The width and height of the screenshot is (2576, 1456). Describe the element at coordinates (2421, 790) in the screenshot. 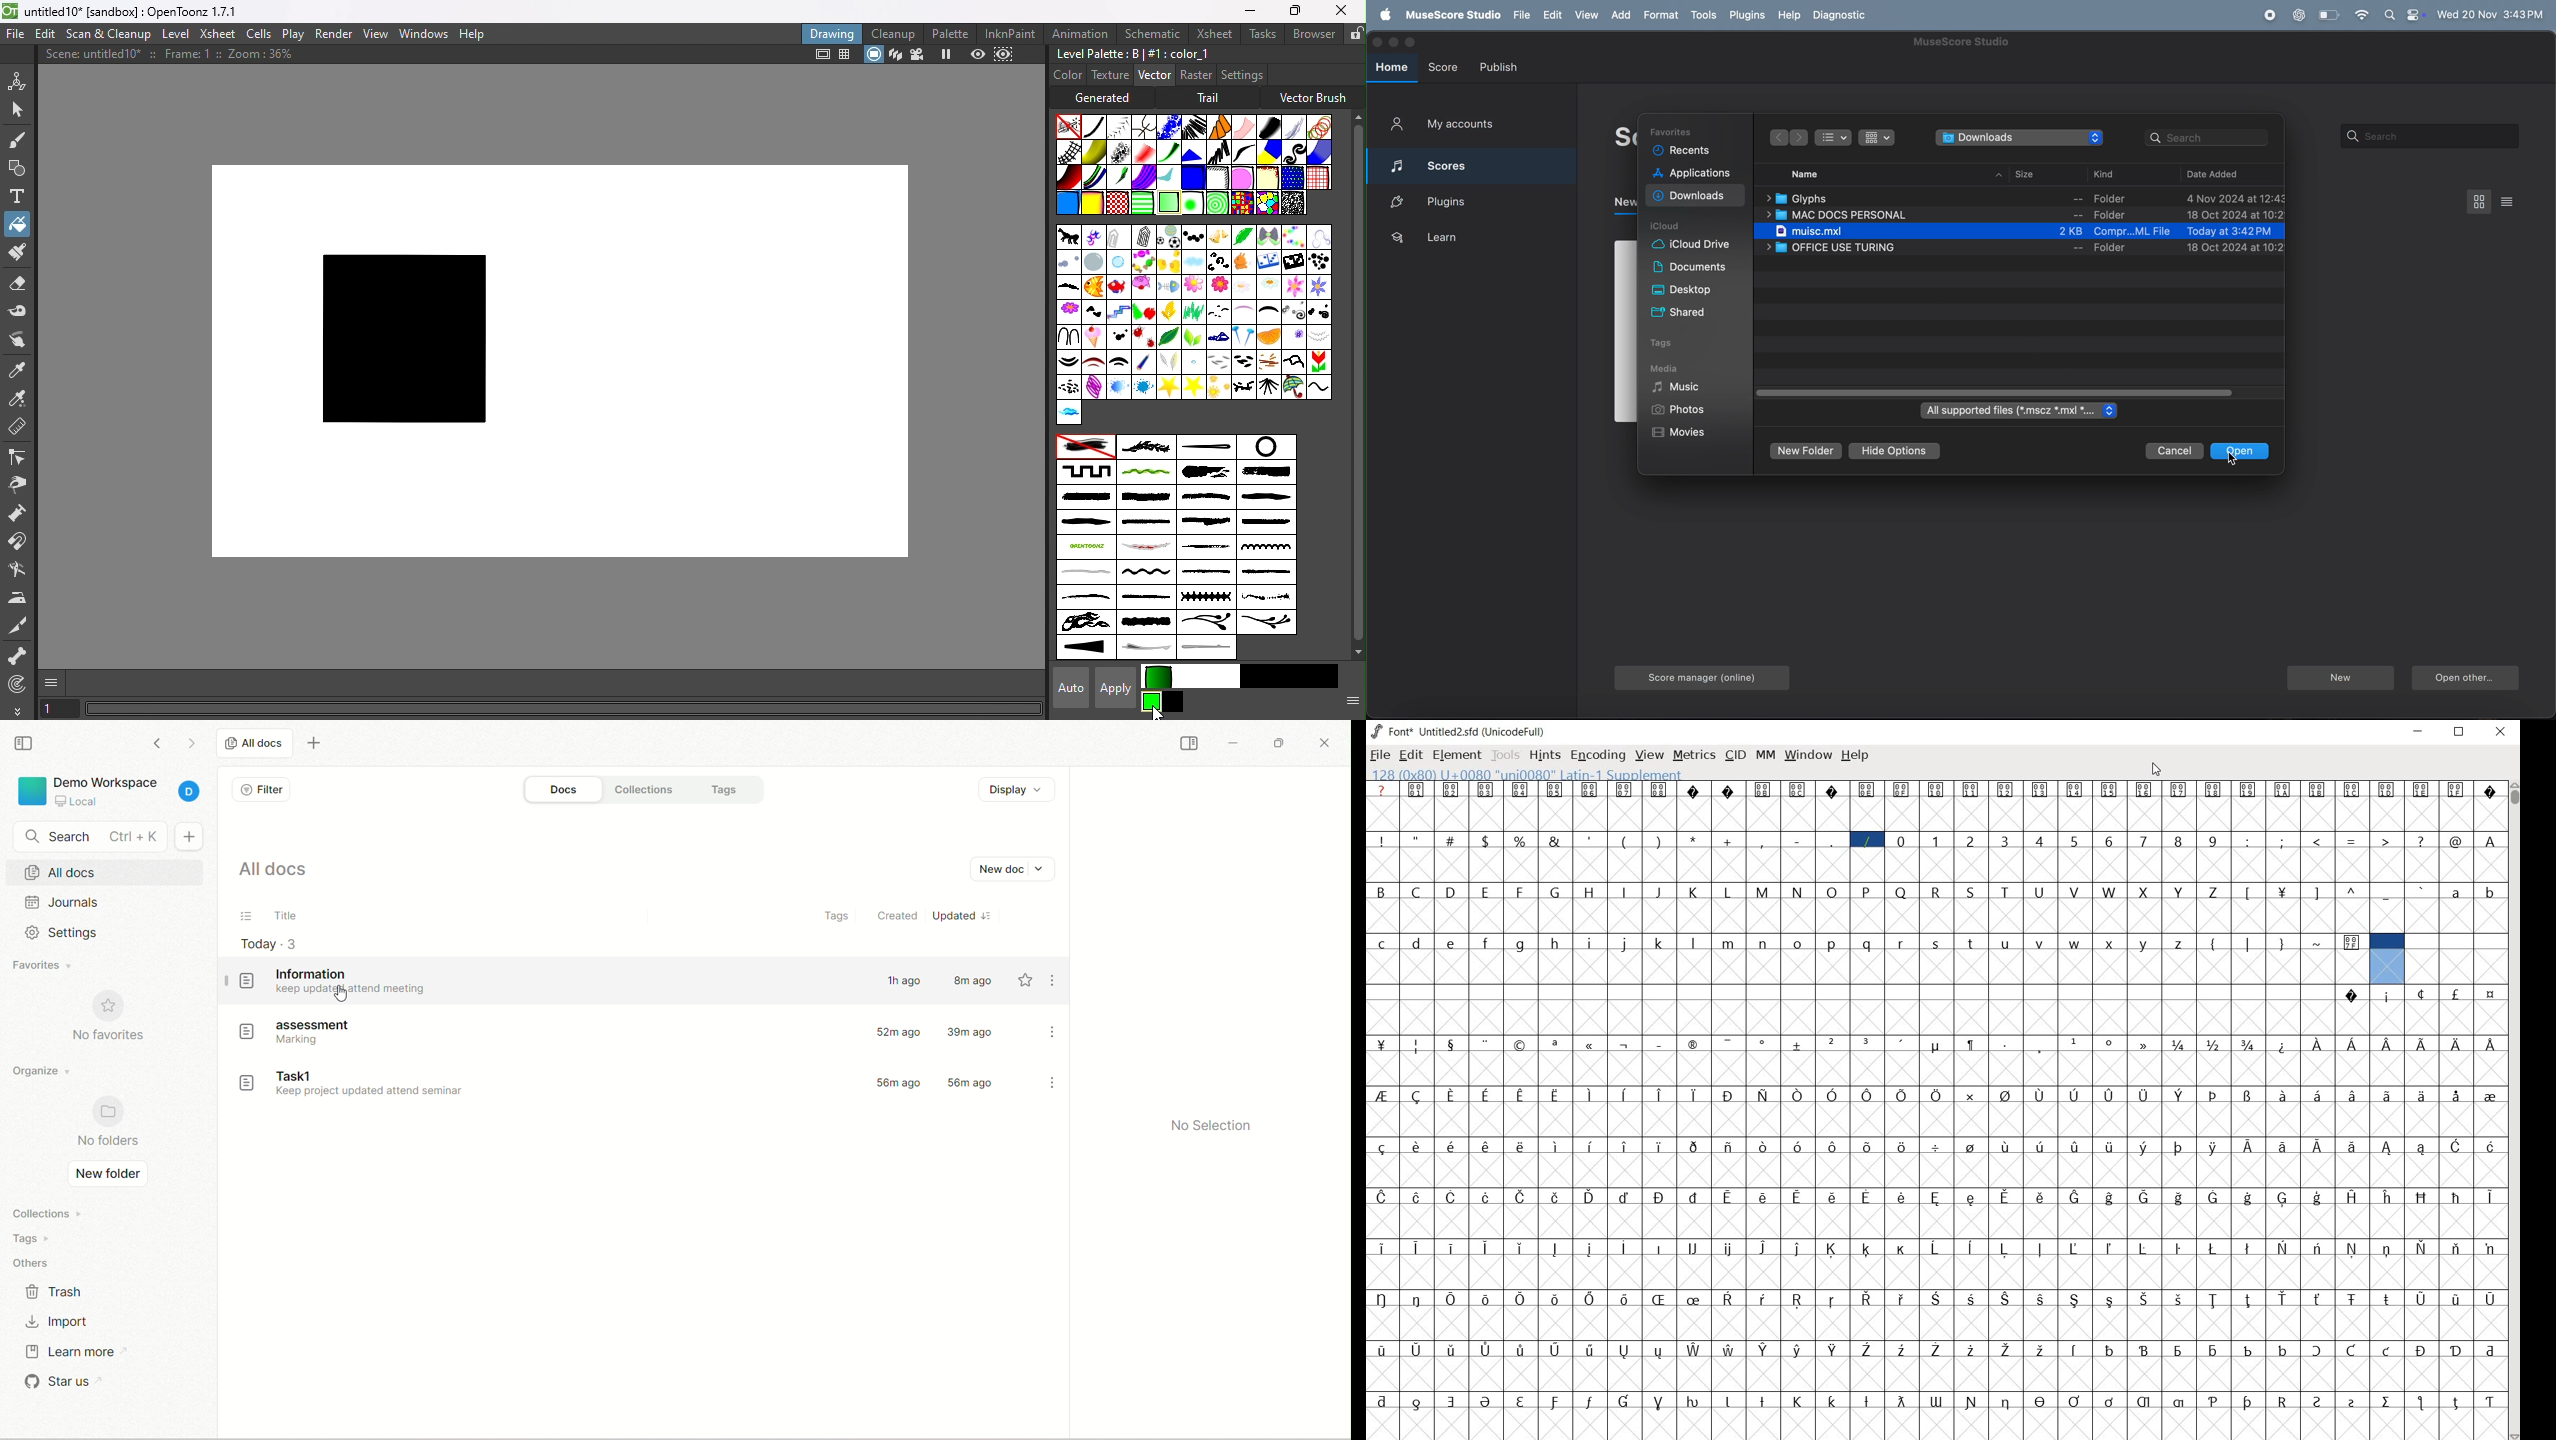

I see `Symbol` at that location.